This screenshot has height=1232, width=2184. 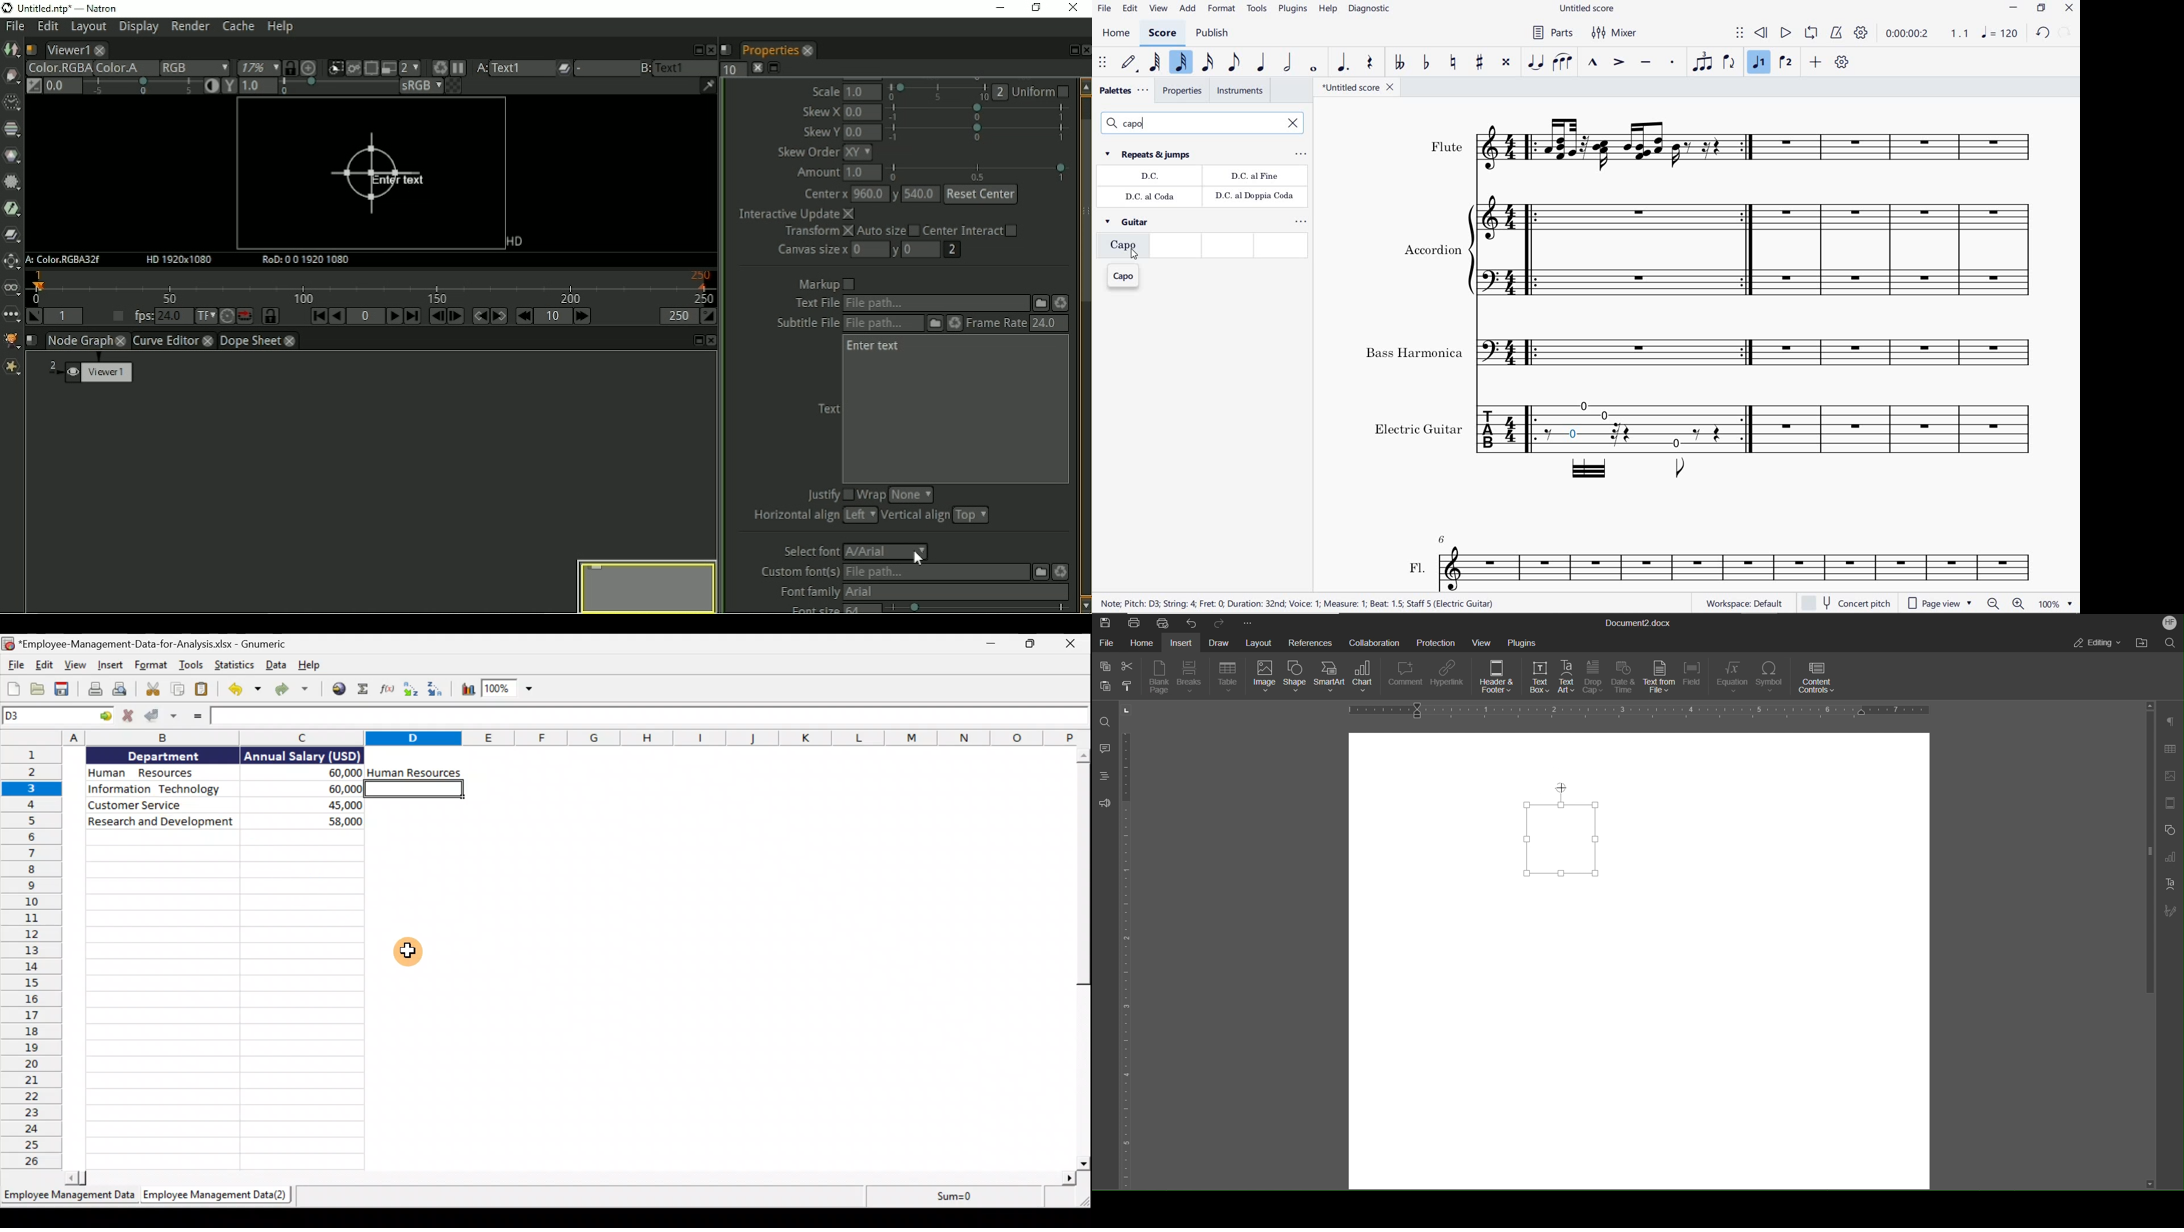 I want to click on Blank Page, so click(x=1159, y=677).